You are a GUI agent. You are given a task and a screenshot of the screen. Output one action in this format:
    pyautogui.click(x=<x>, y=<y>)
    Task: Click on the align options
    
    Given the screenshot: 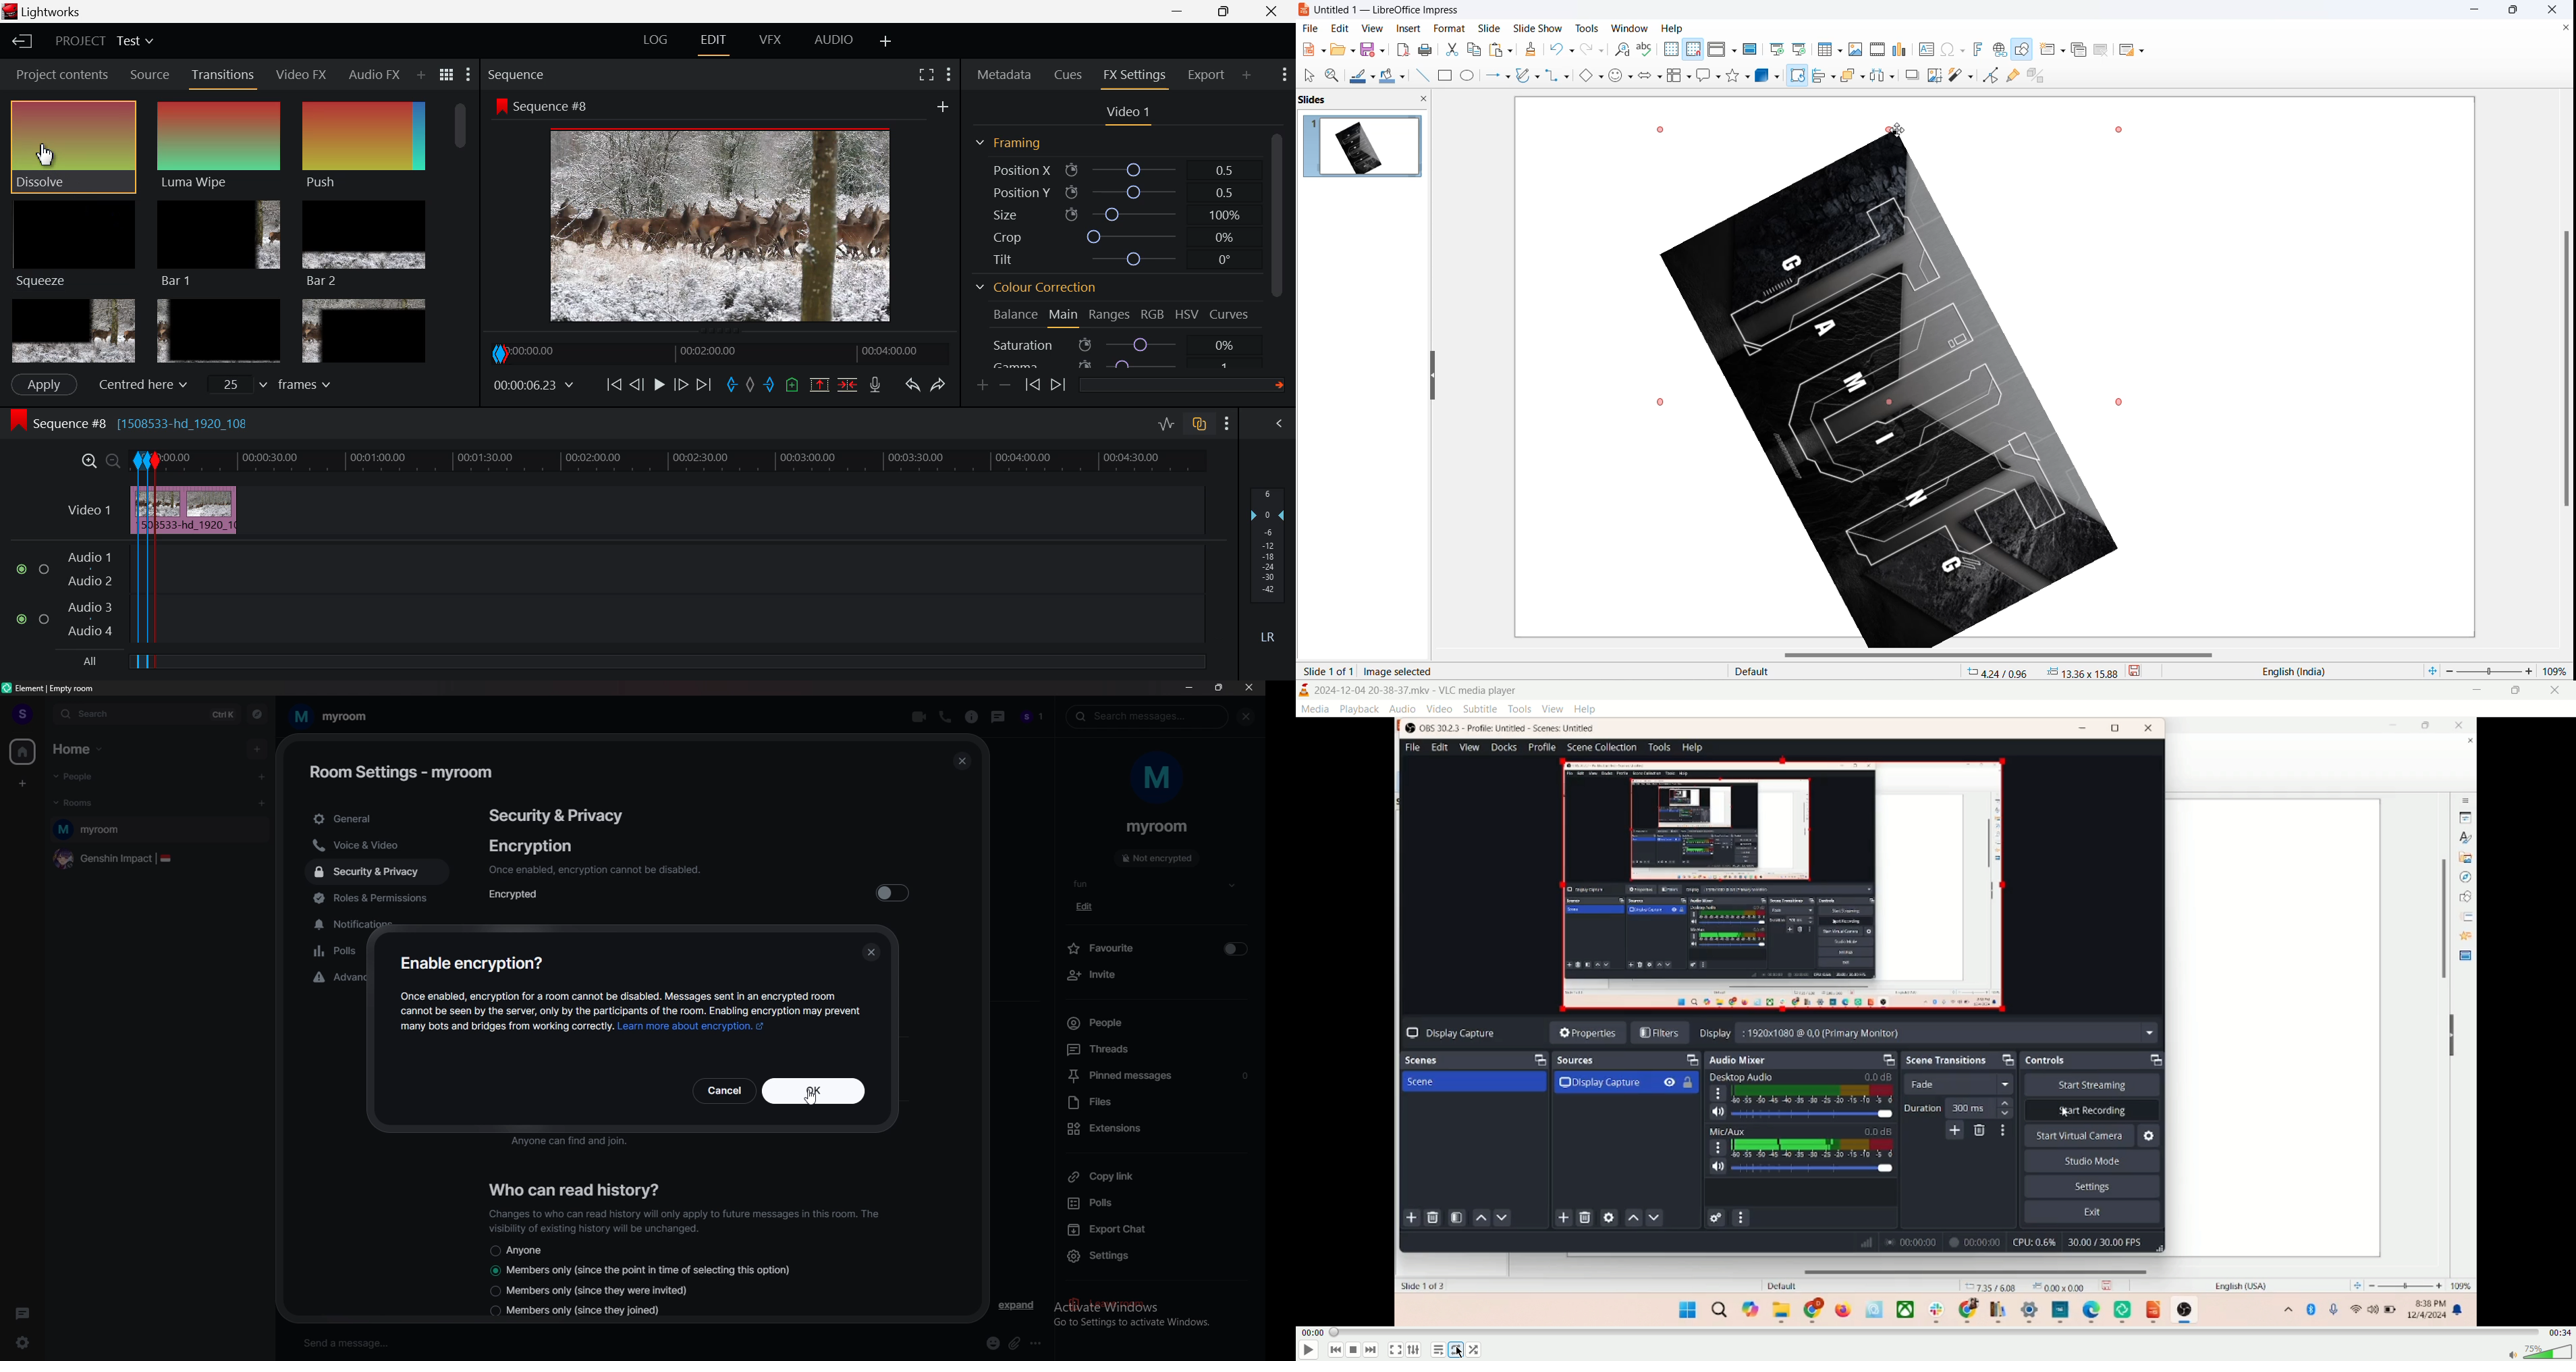 What is the action you would take?
    pyautogui.click(x=1834, y=76)
    